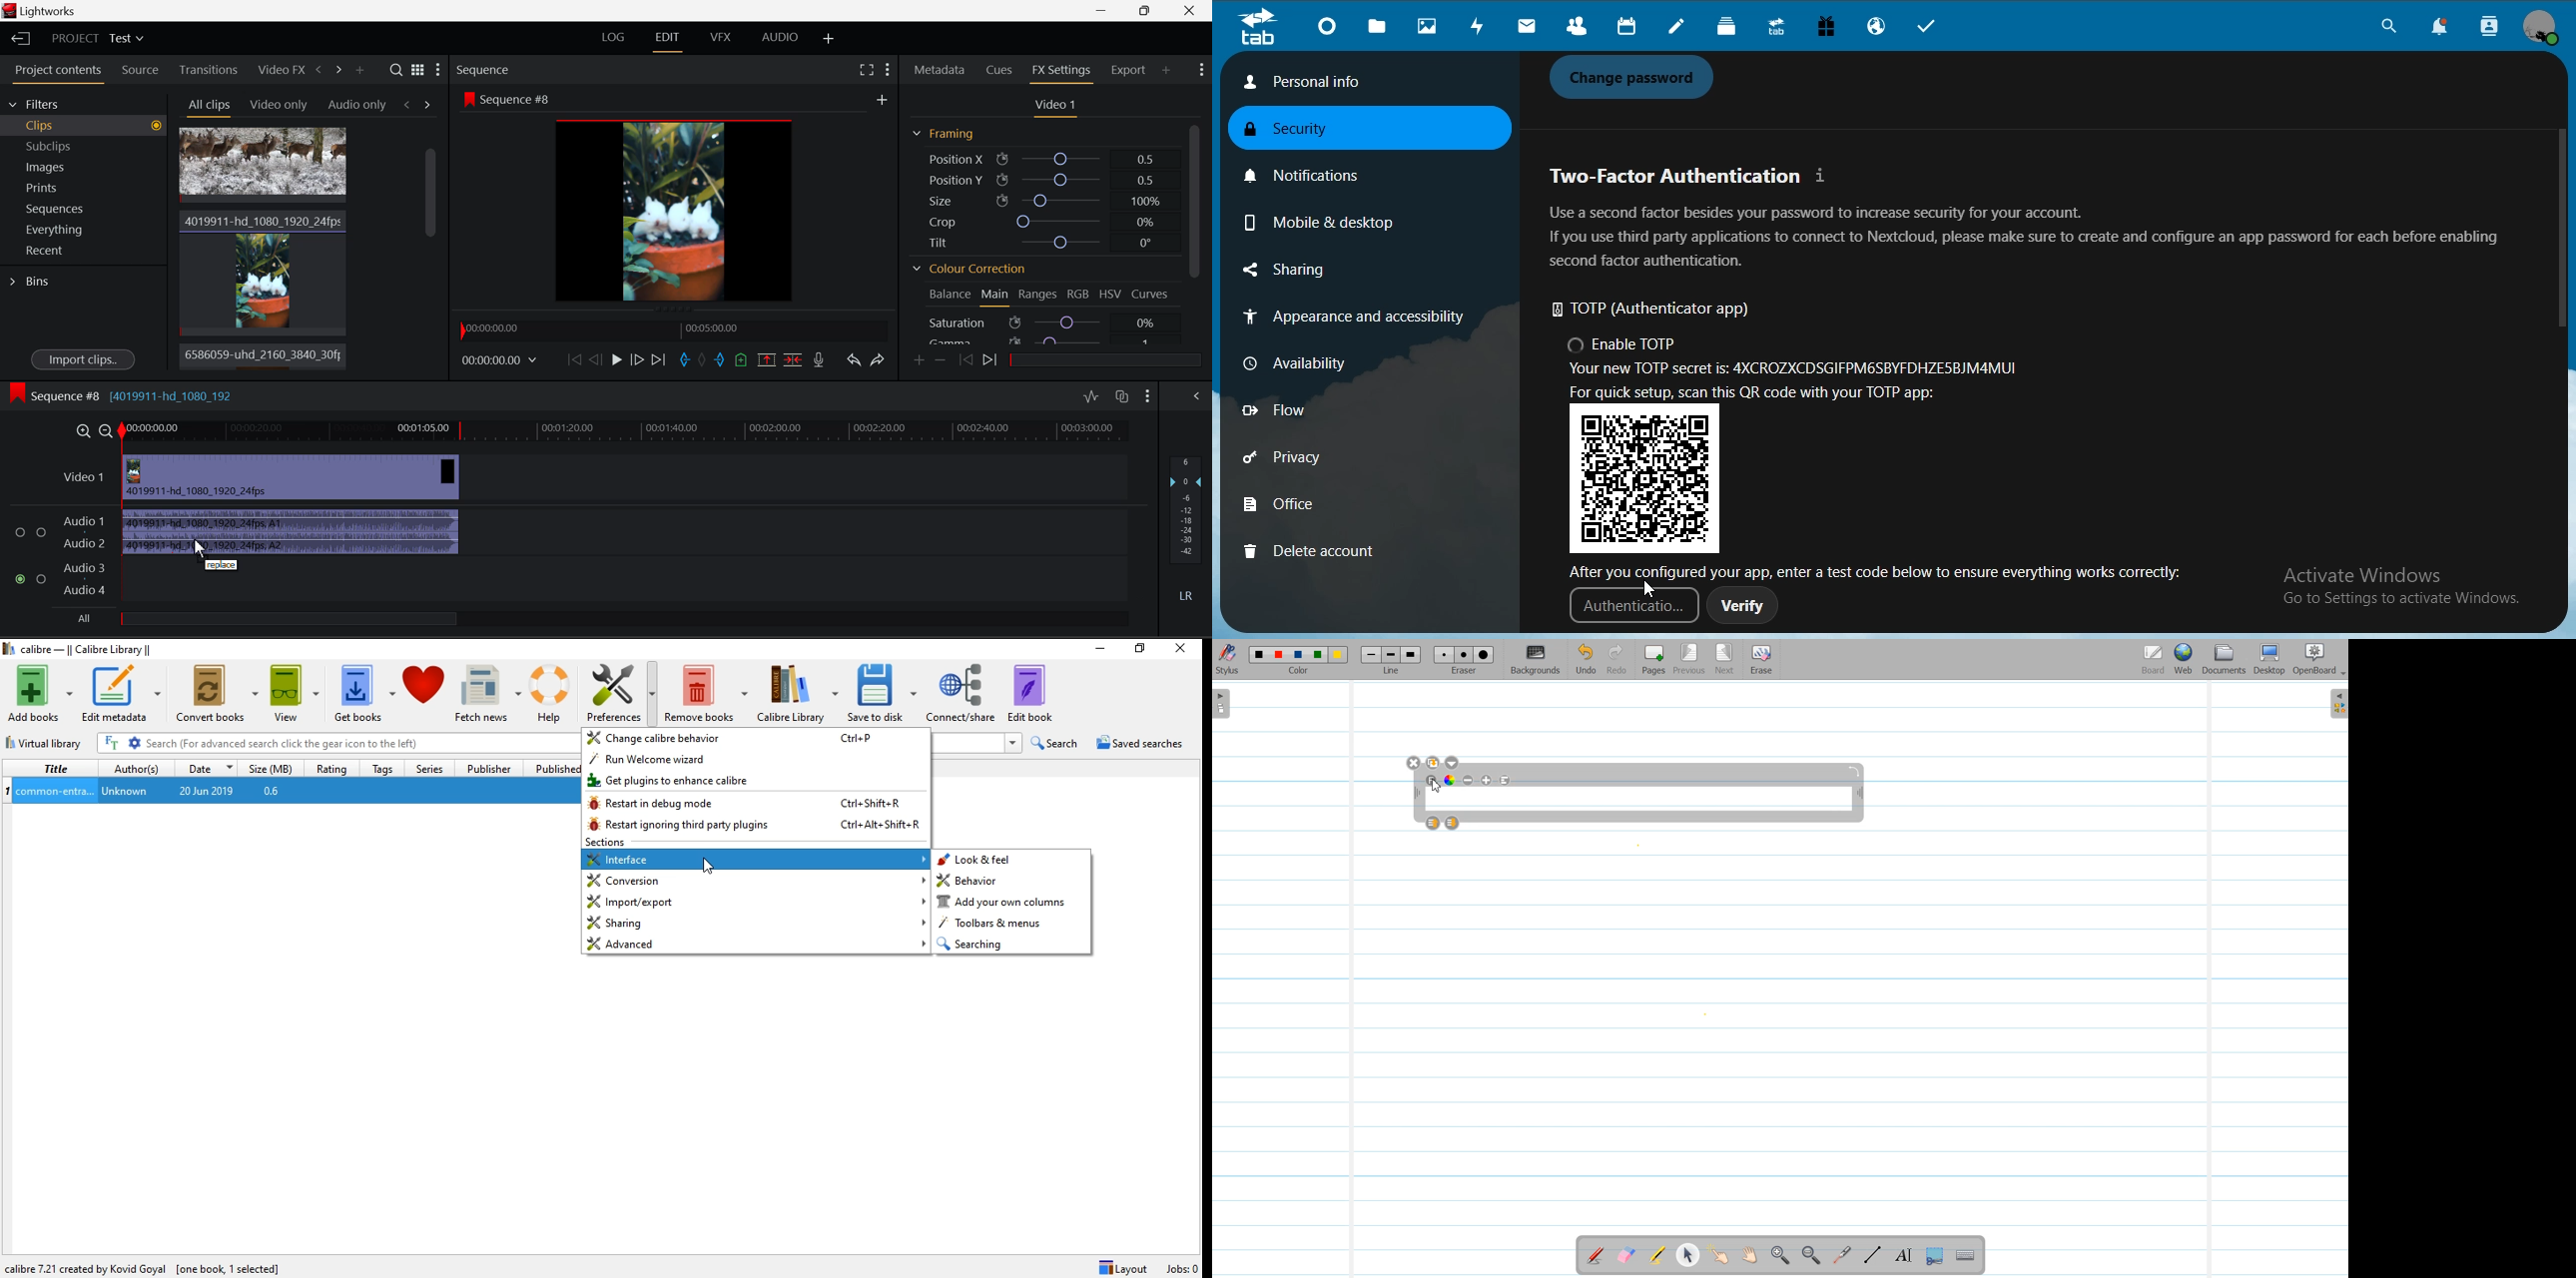 The image size is (2576, 1288). I want to click on Video only, so click(277, 104).